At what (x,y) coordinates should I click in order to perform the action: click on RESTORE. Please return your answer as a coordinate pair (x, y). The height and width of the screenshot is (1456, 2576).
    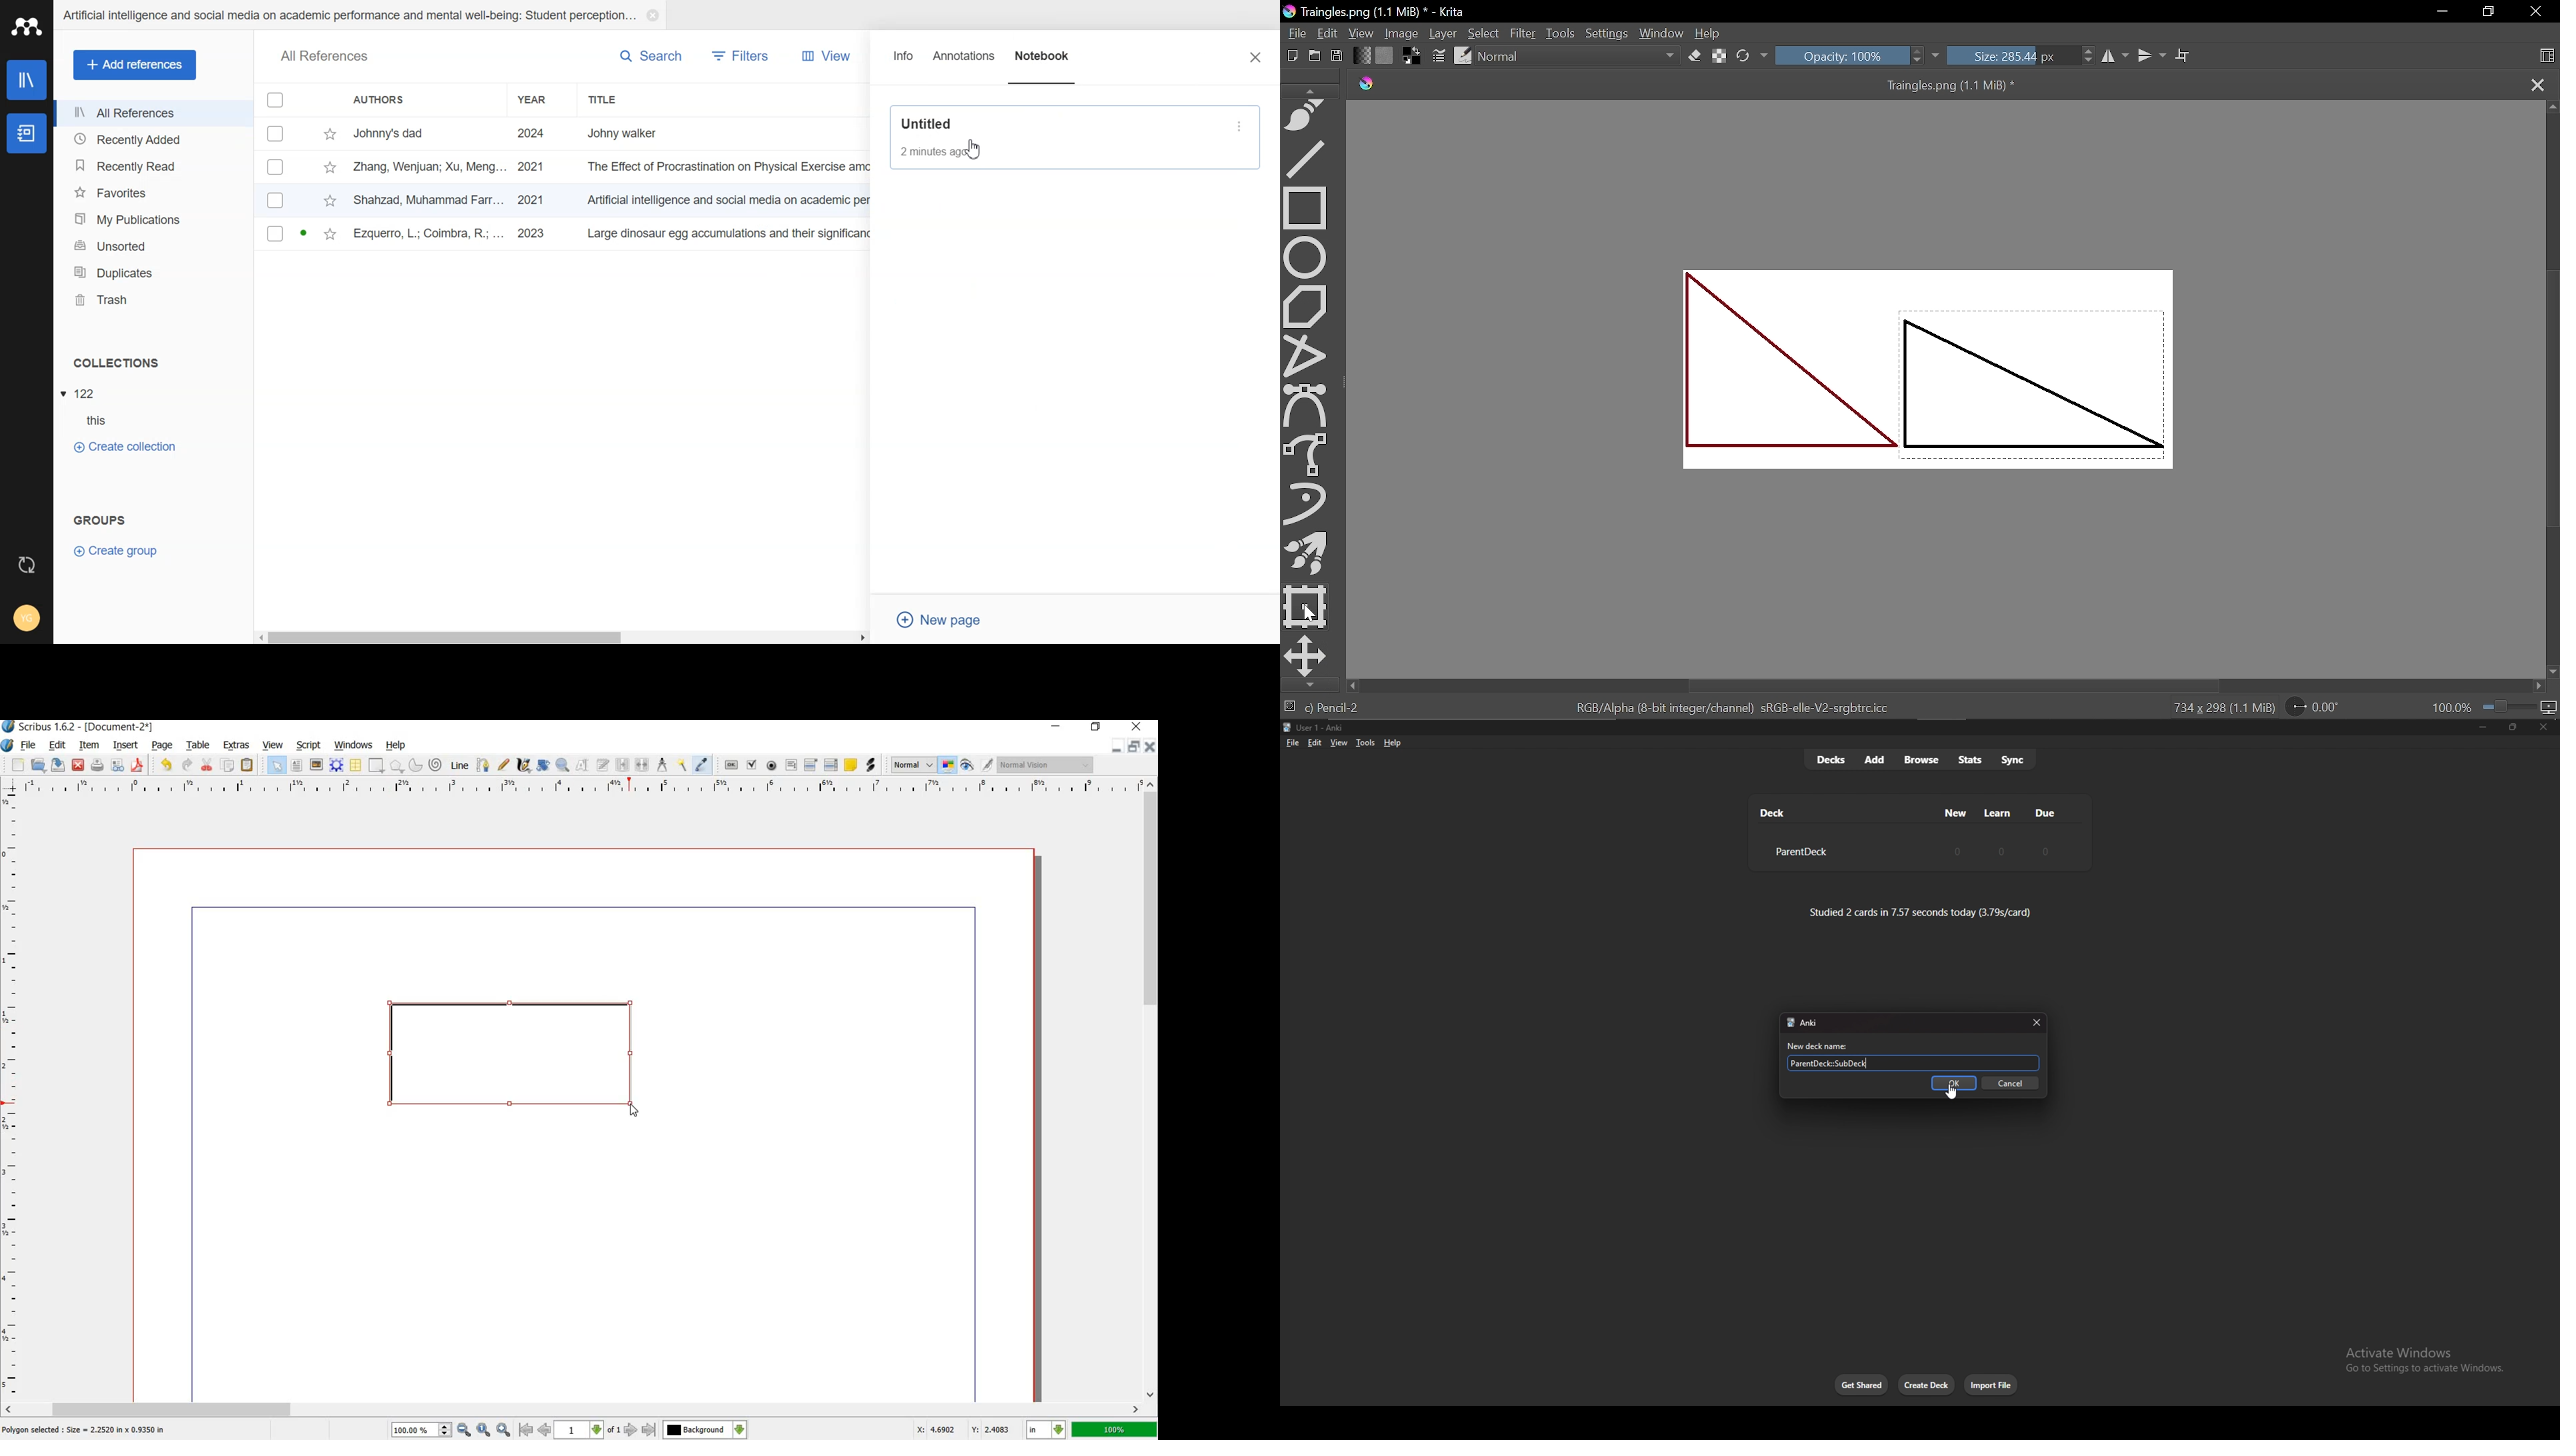
    Looking at the image, I should click on (1136, 746).